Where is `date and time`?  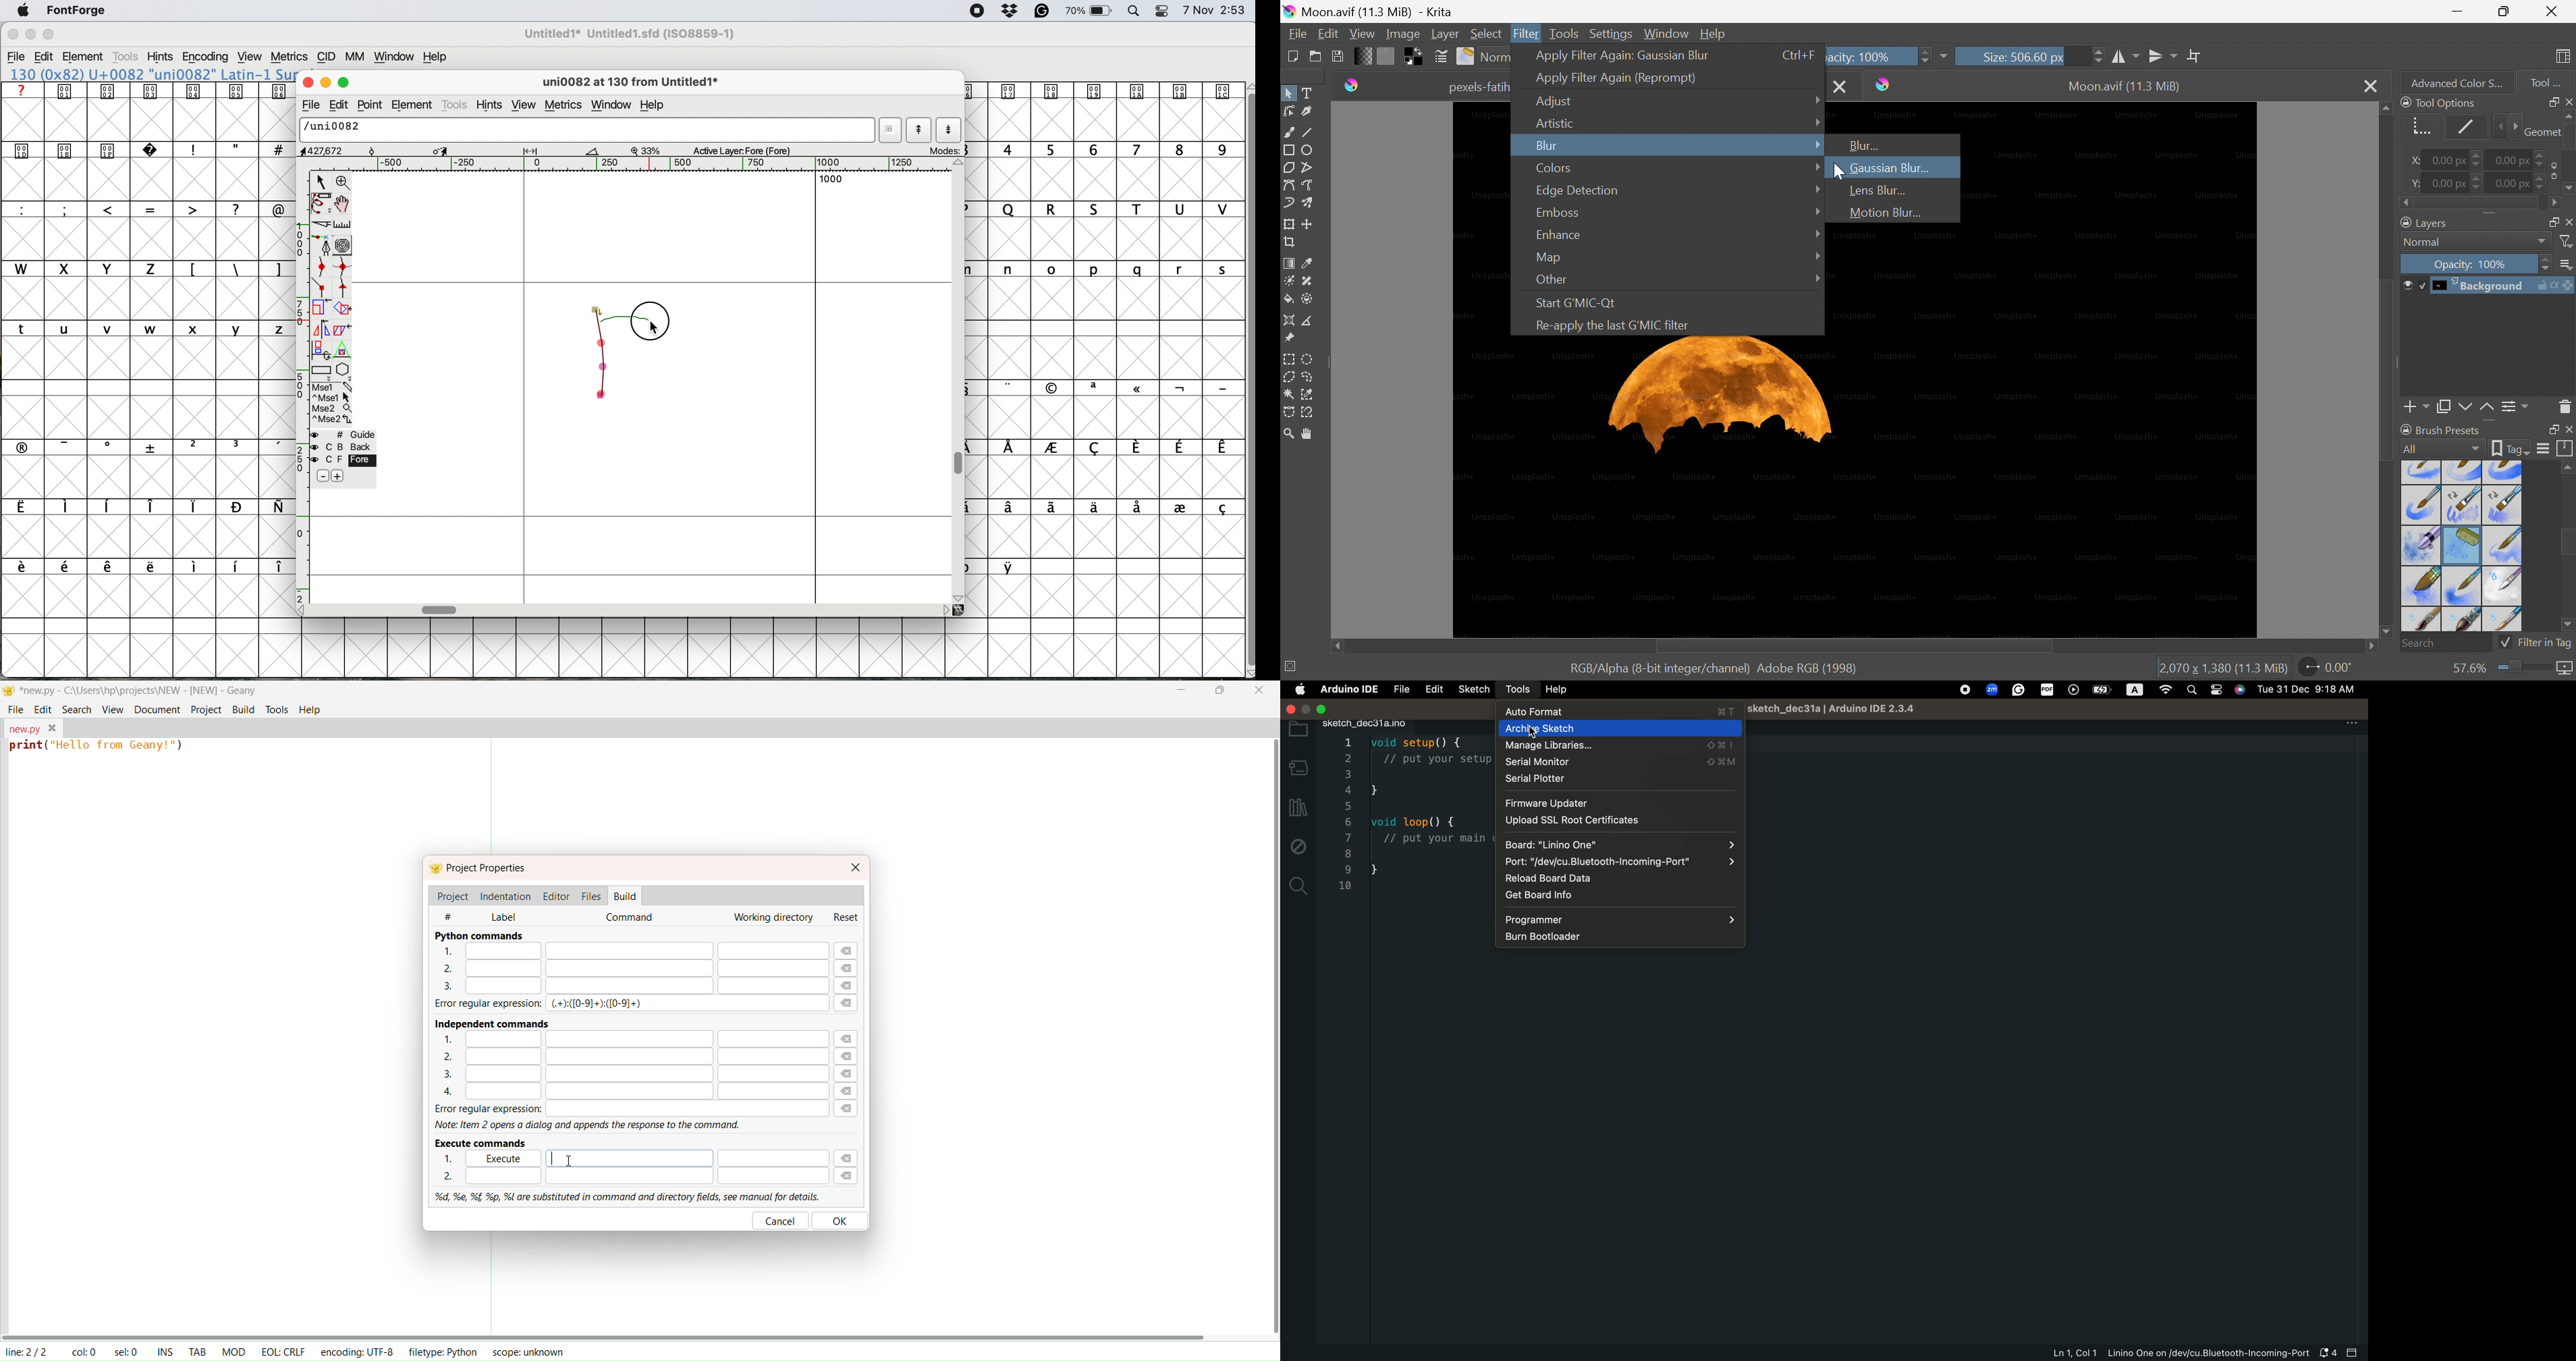 date and time is located at coordinates (1214, 11).